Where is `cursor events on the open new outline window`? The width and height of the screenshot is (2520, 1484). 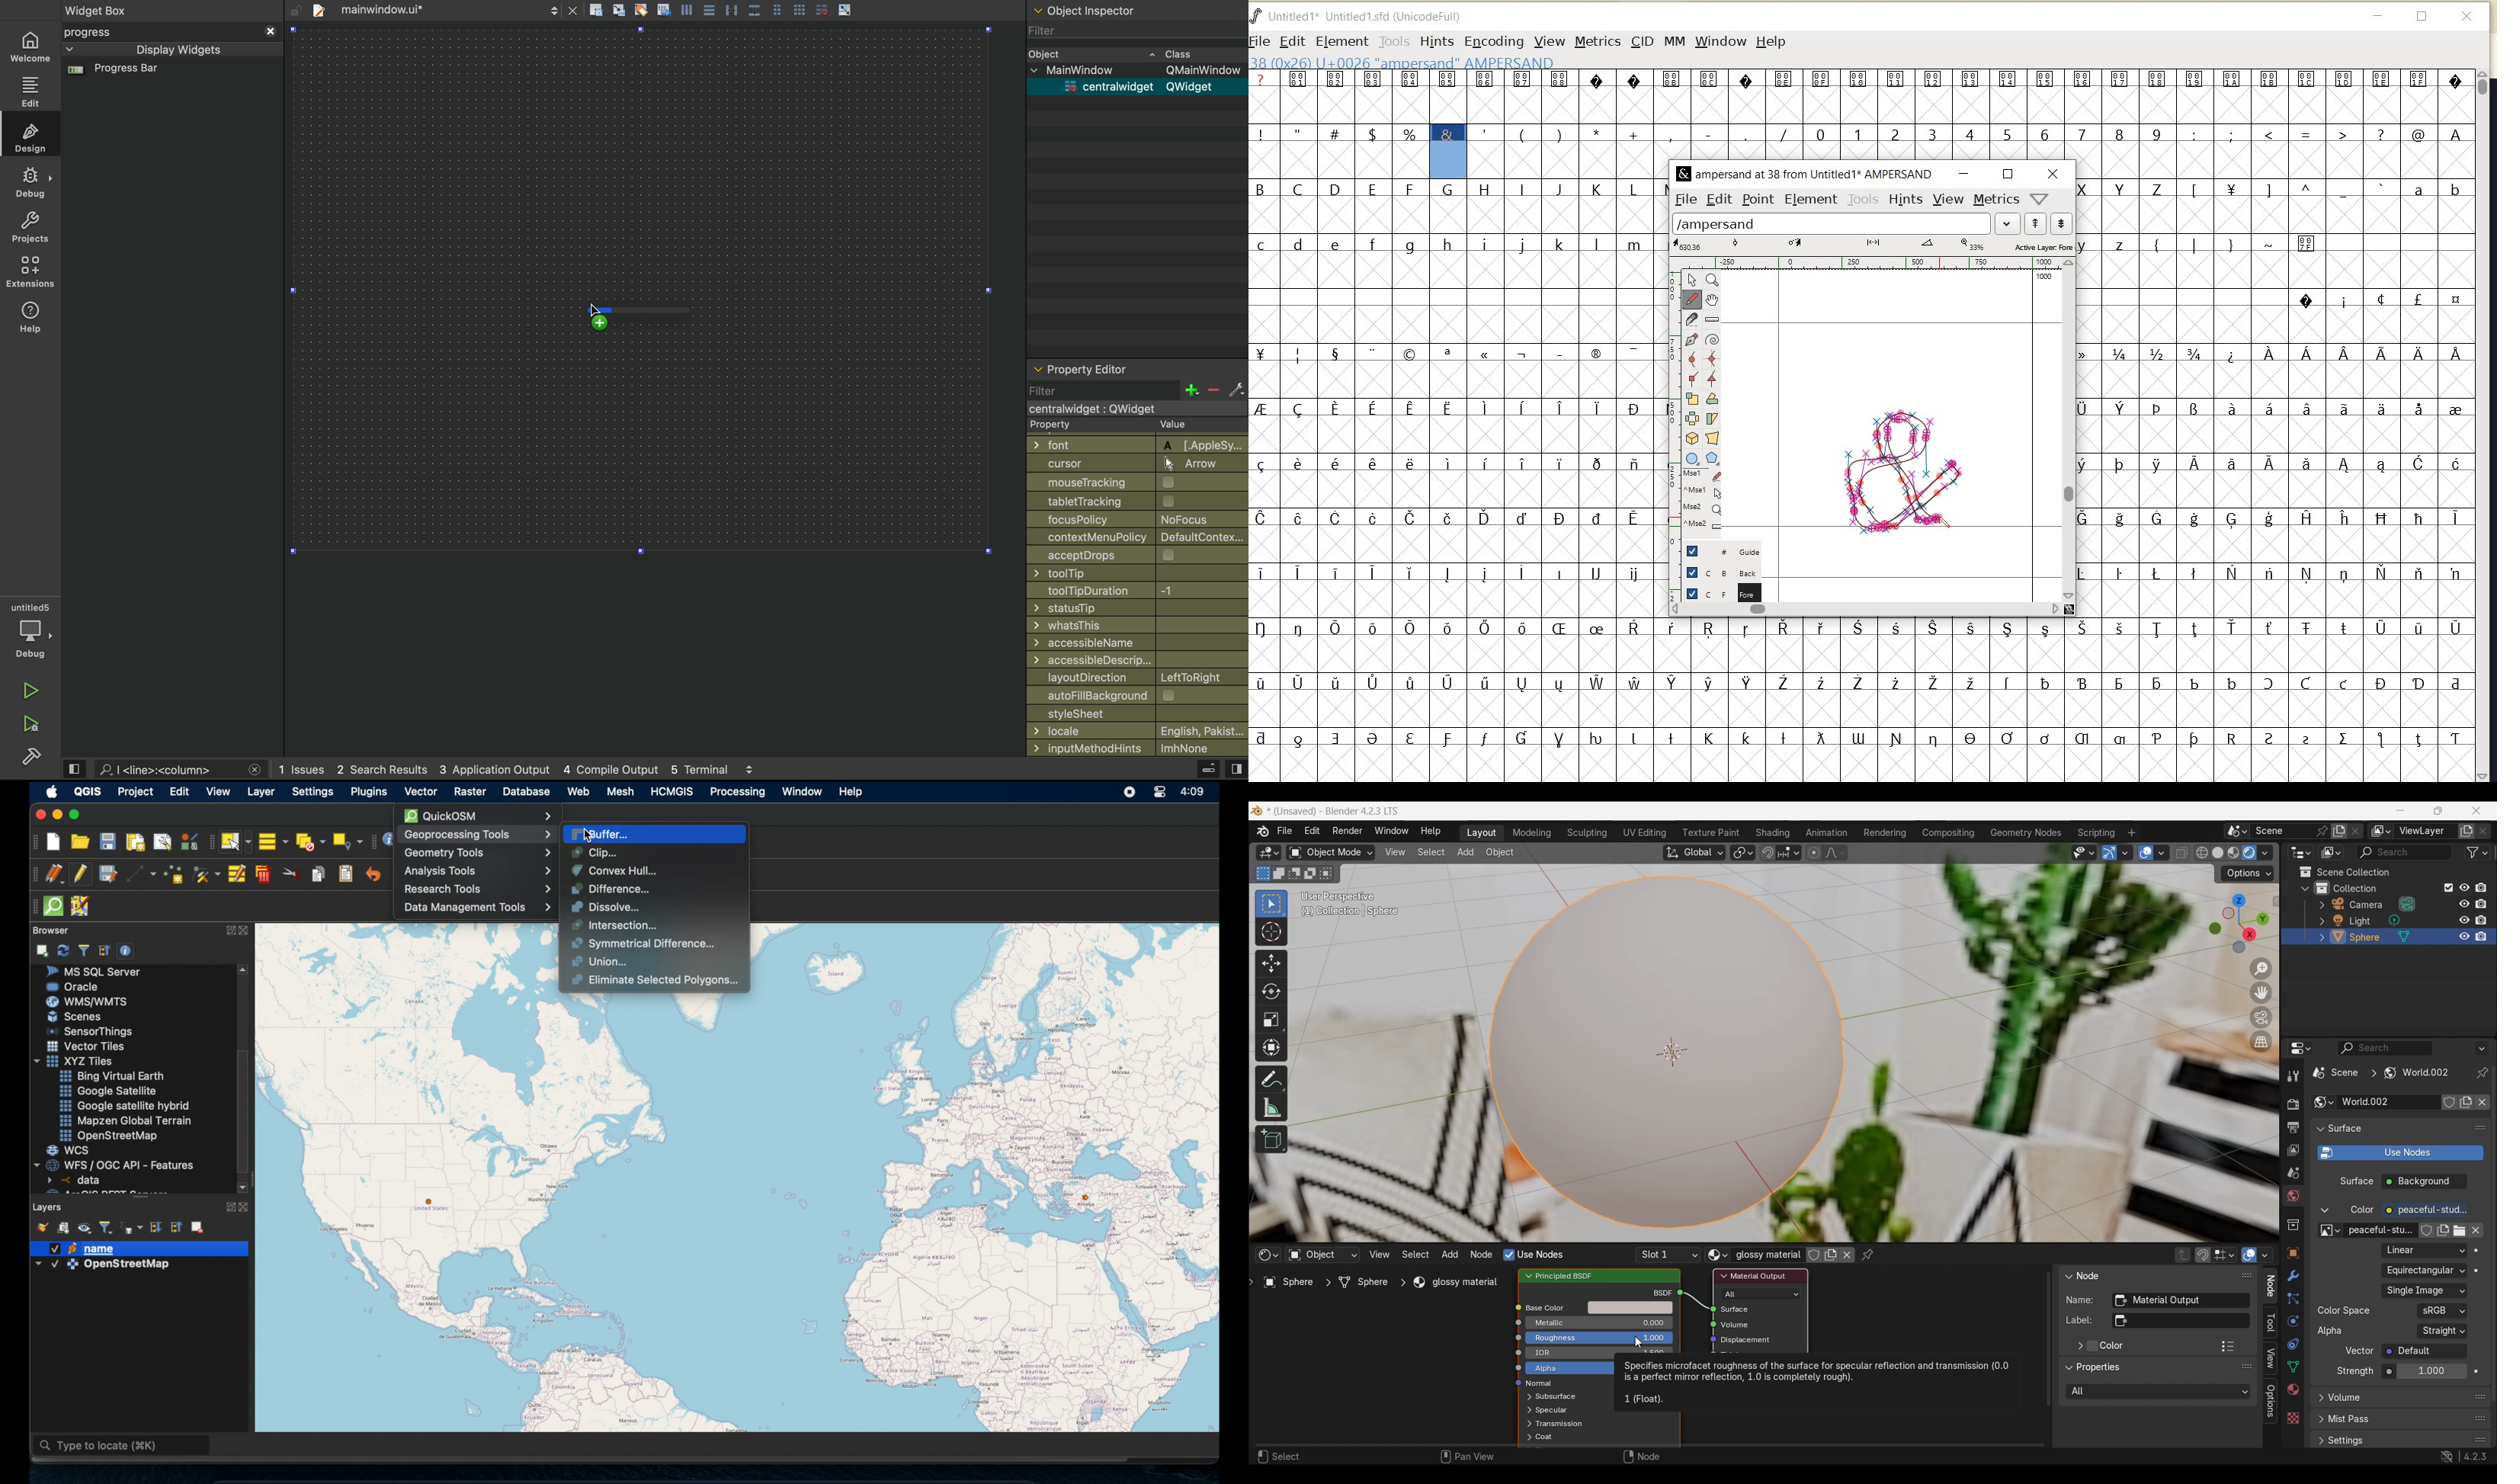 cursor events on the open new outline window is located at coordinates (1704, 502).